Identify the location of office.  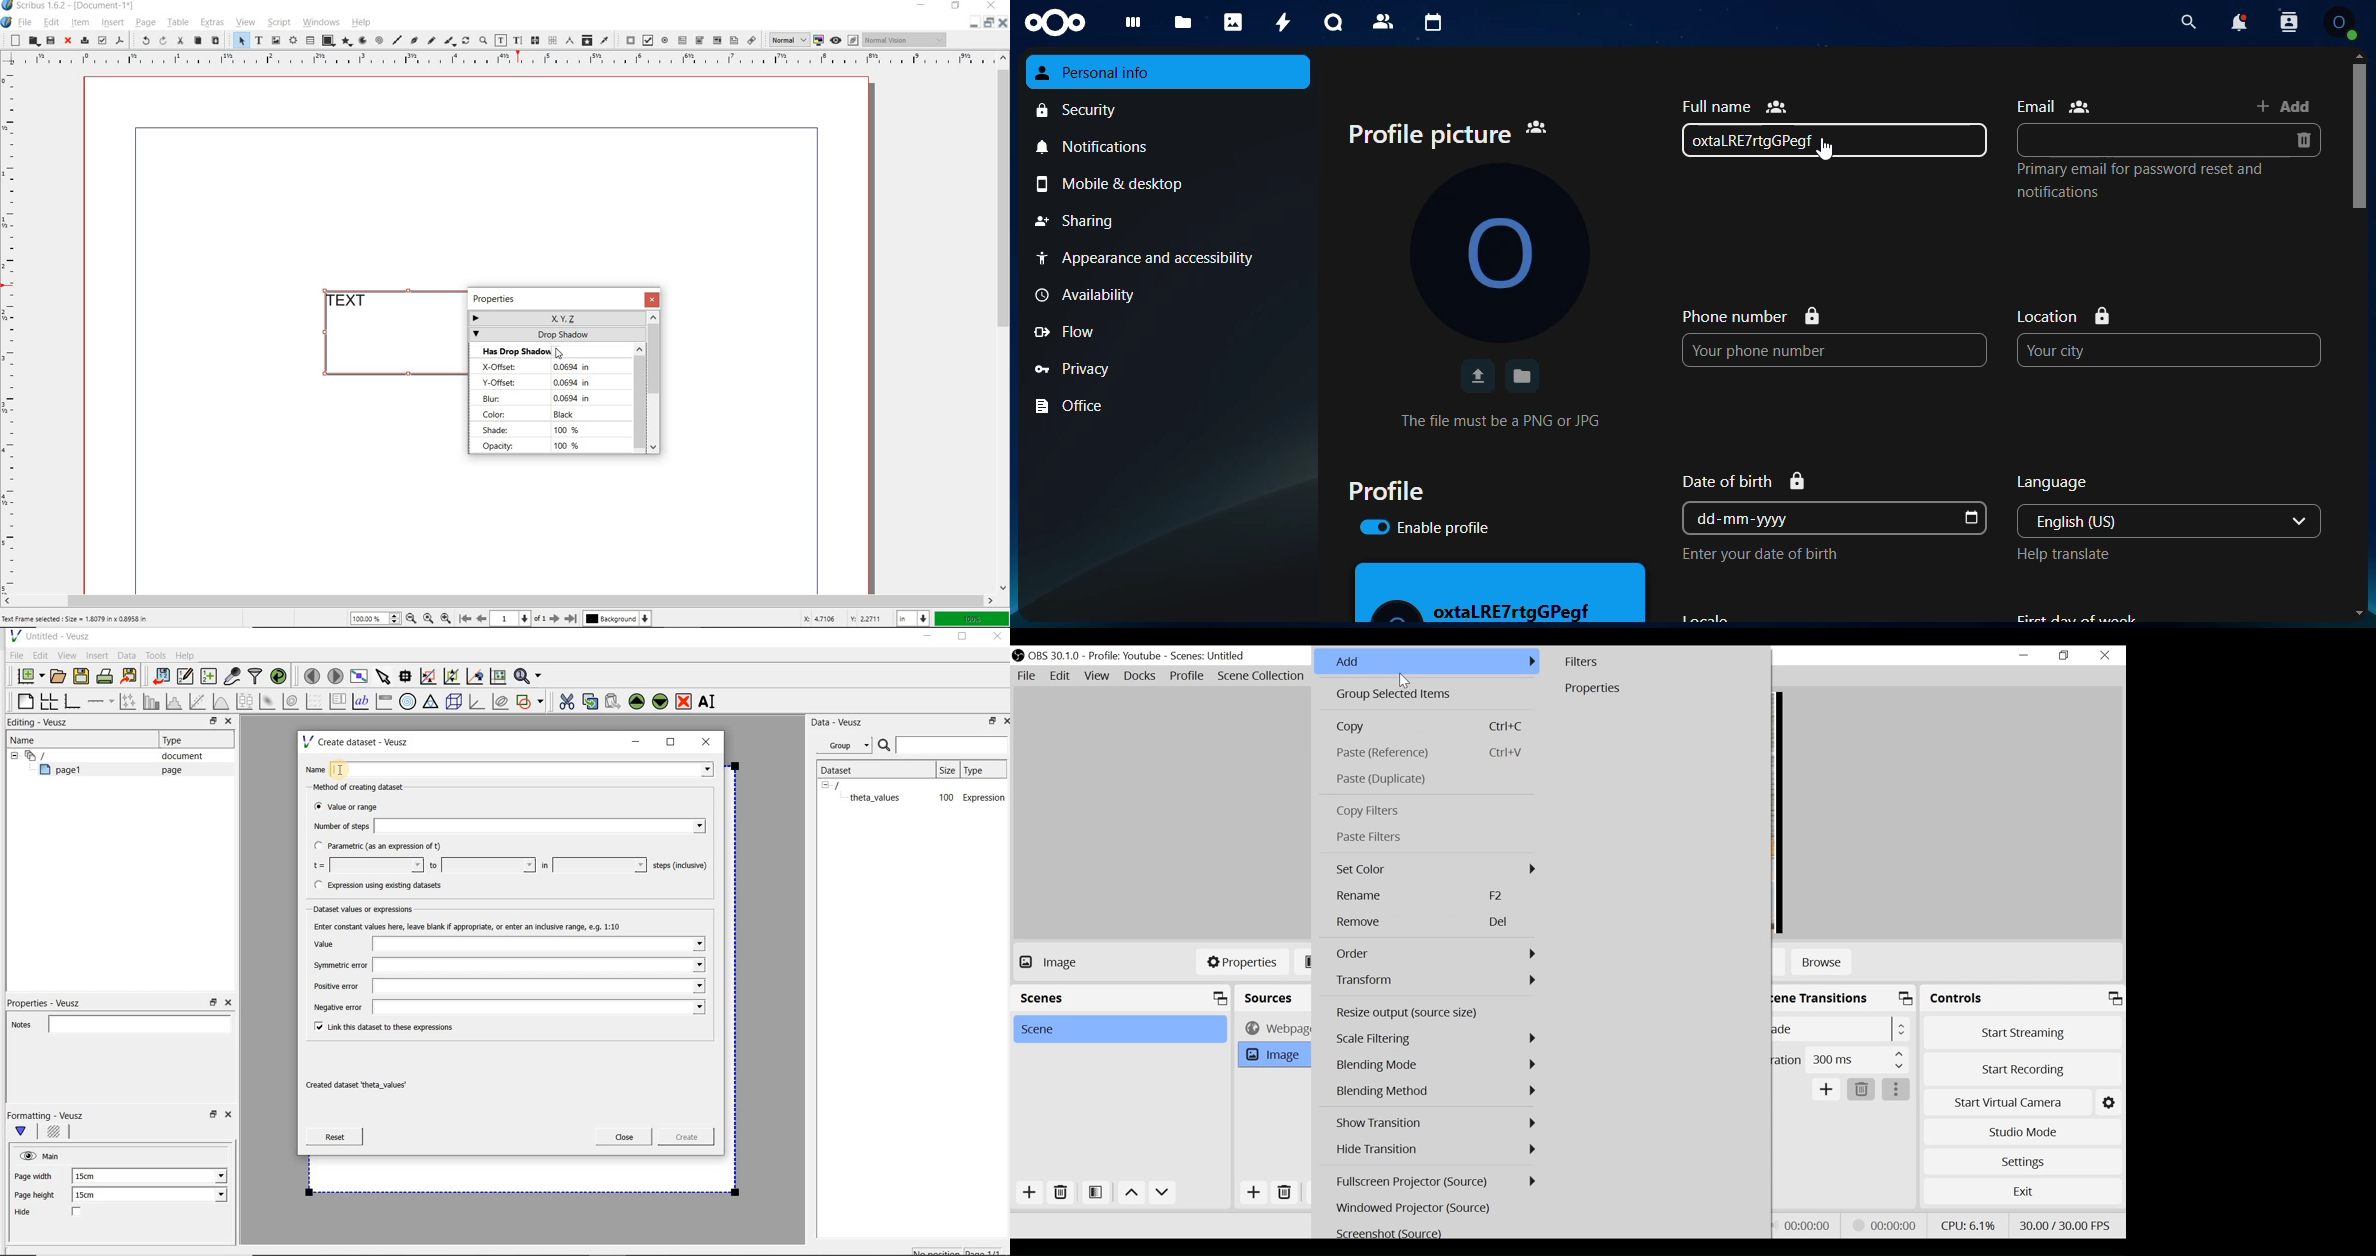
(1170, 406).